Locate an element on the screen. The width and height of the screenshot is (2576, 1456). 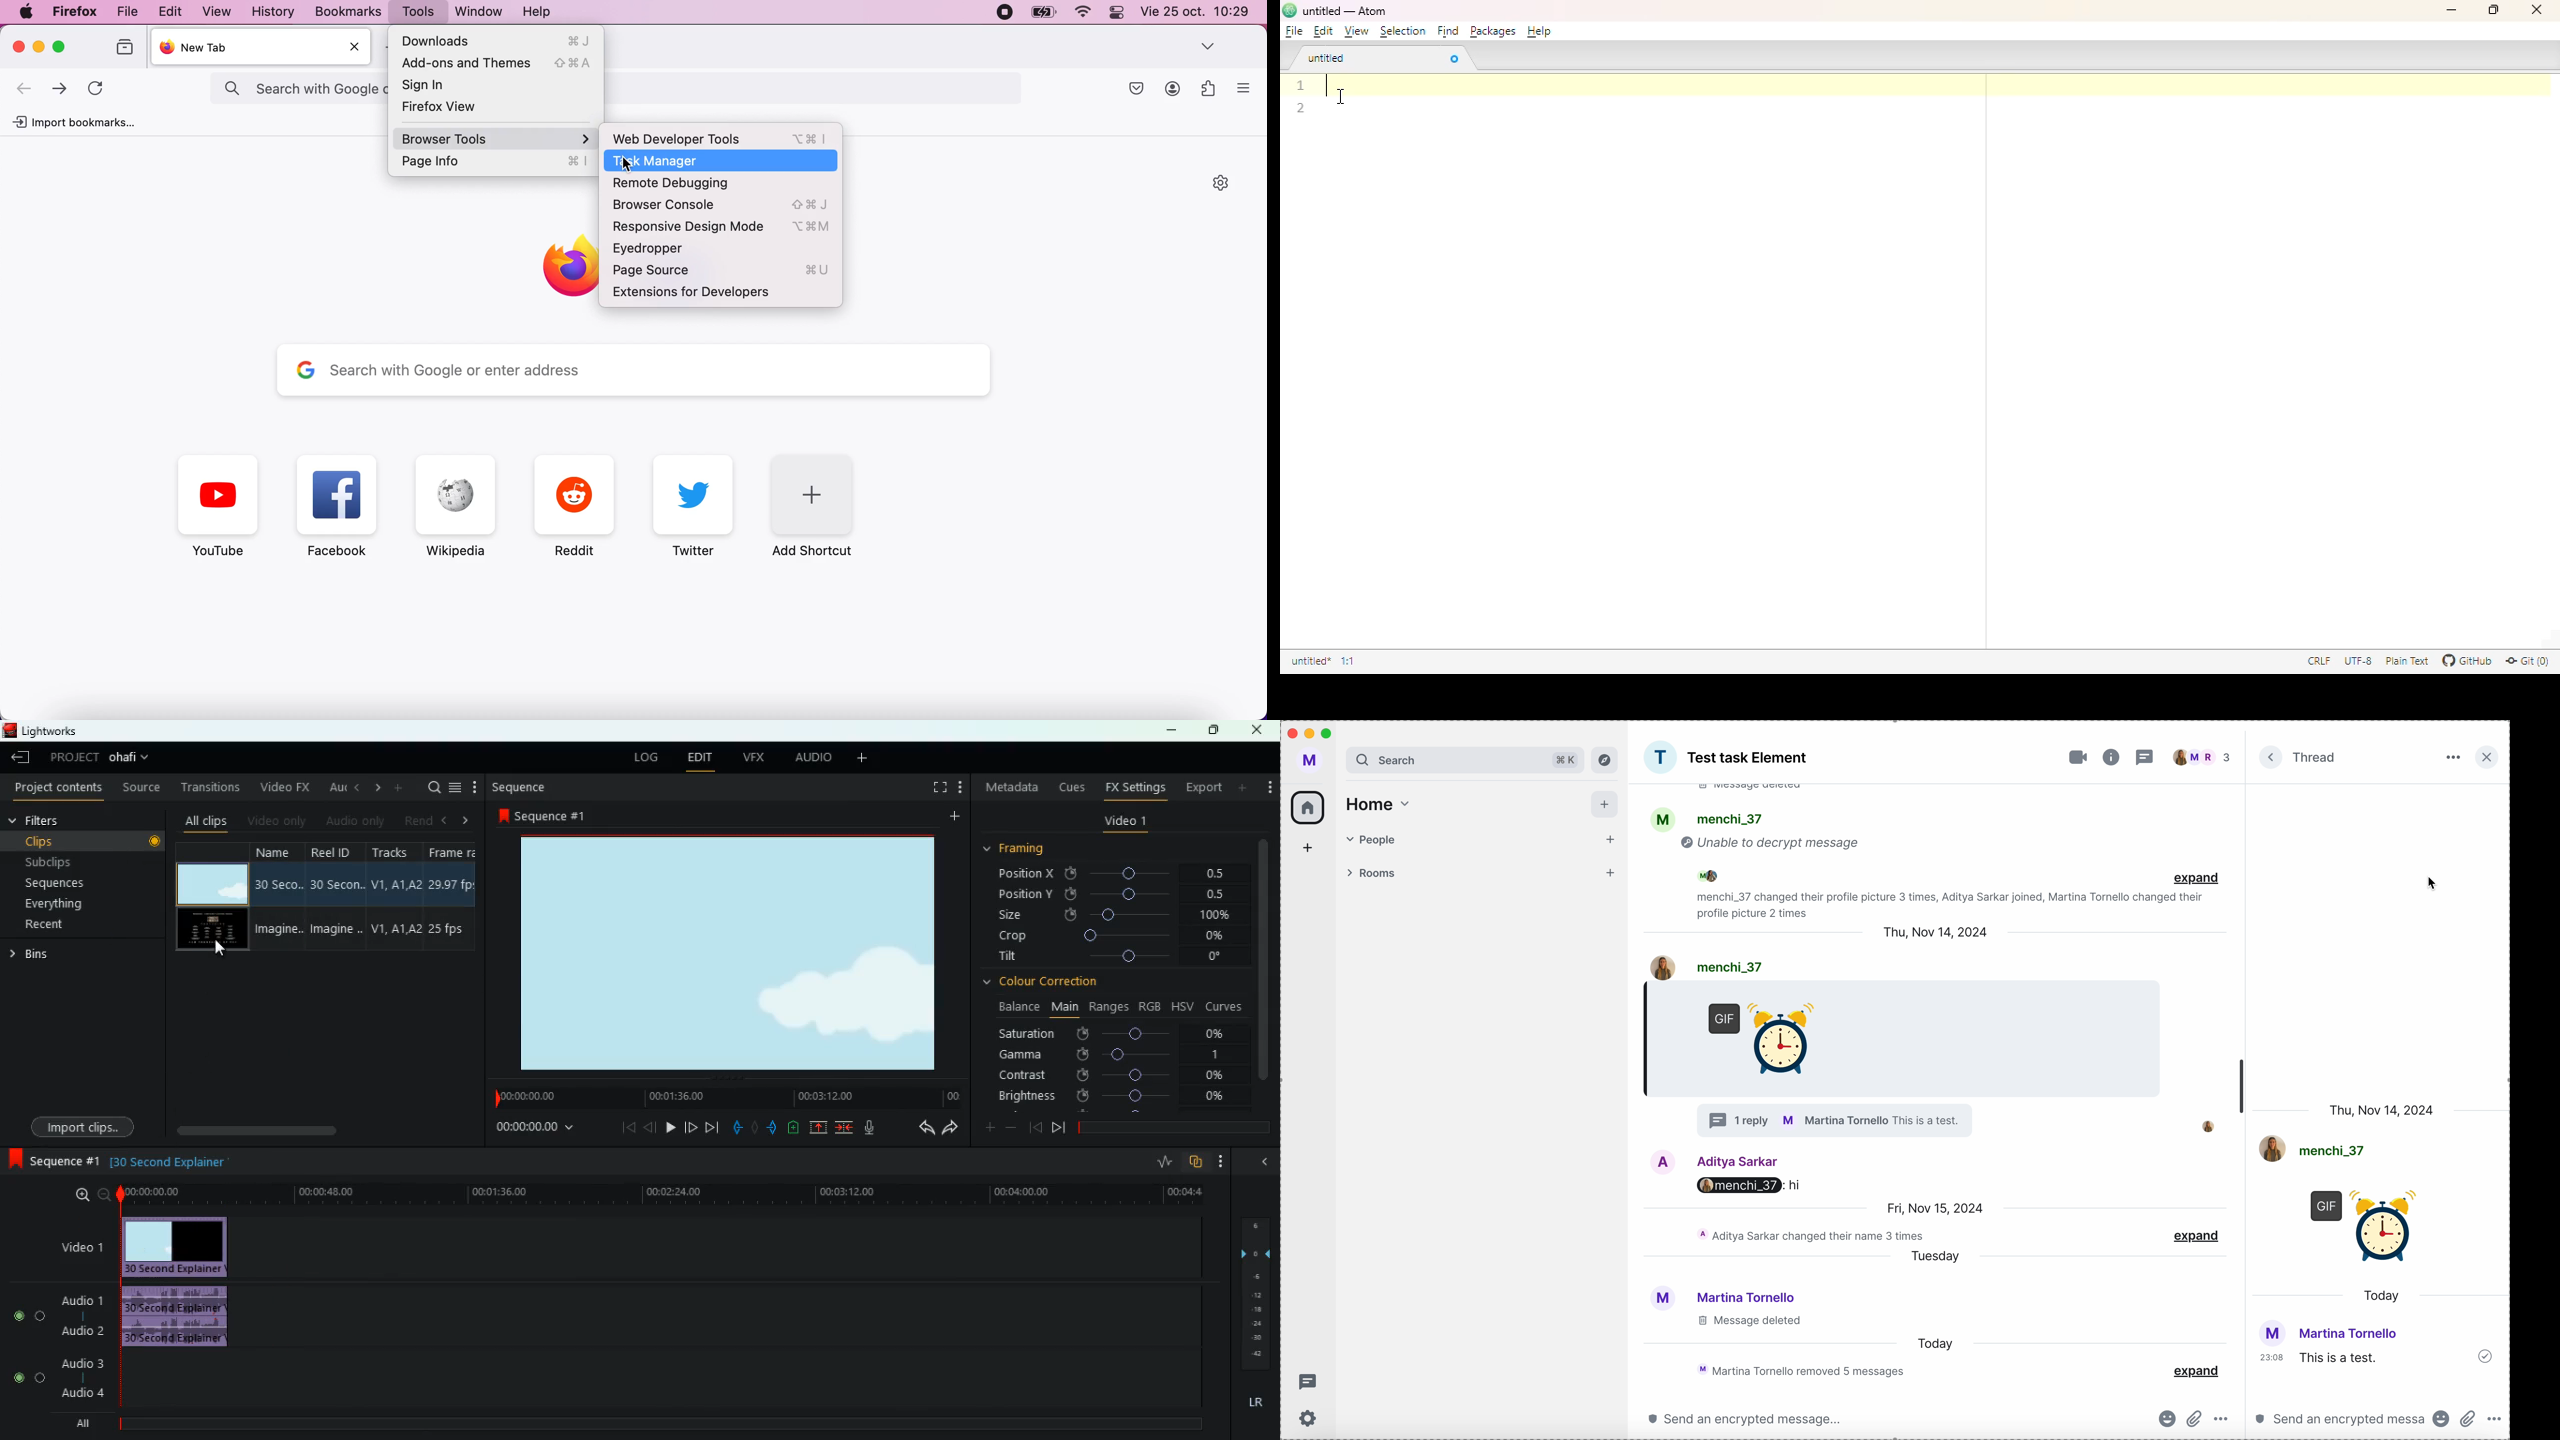
home icon is located at coordinates (1308, 808).